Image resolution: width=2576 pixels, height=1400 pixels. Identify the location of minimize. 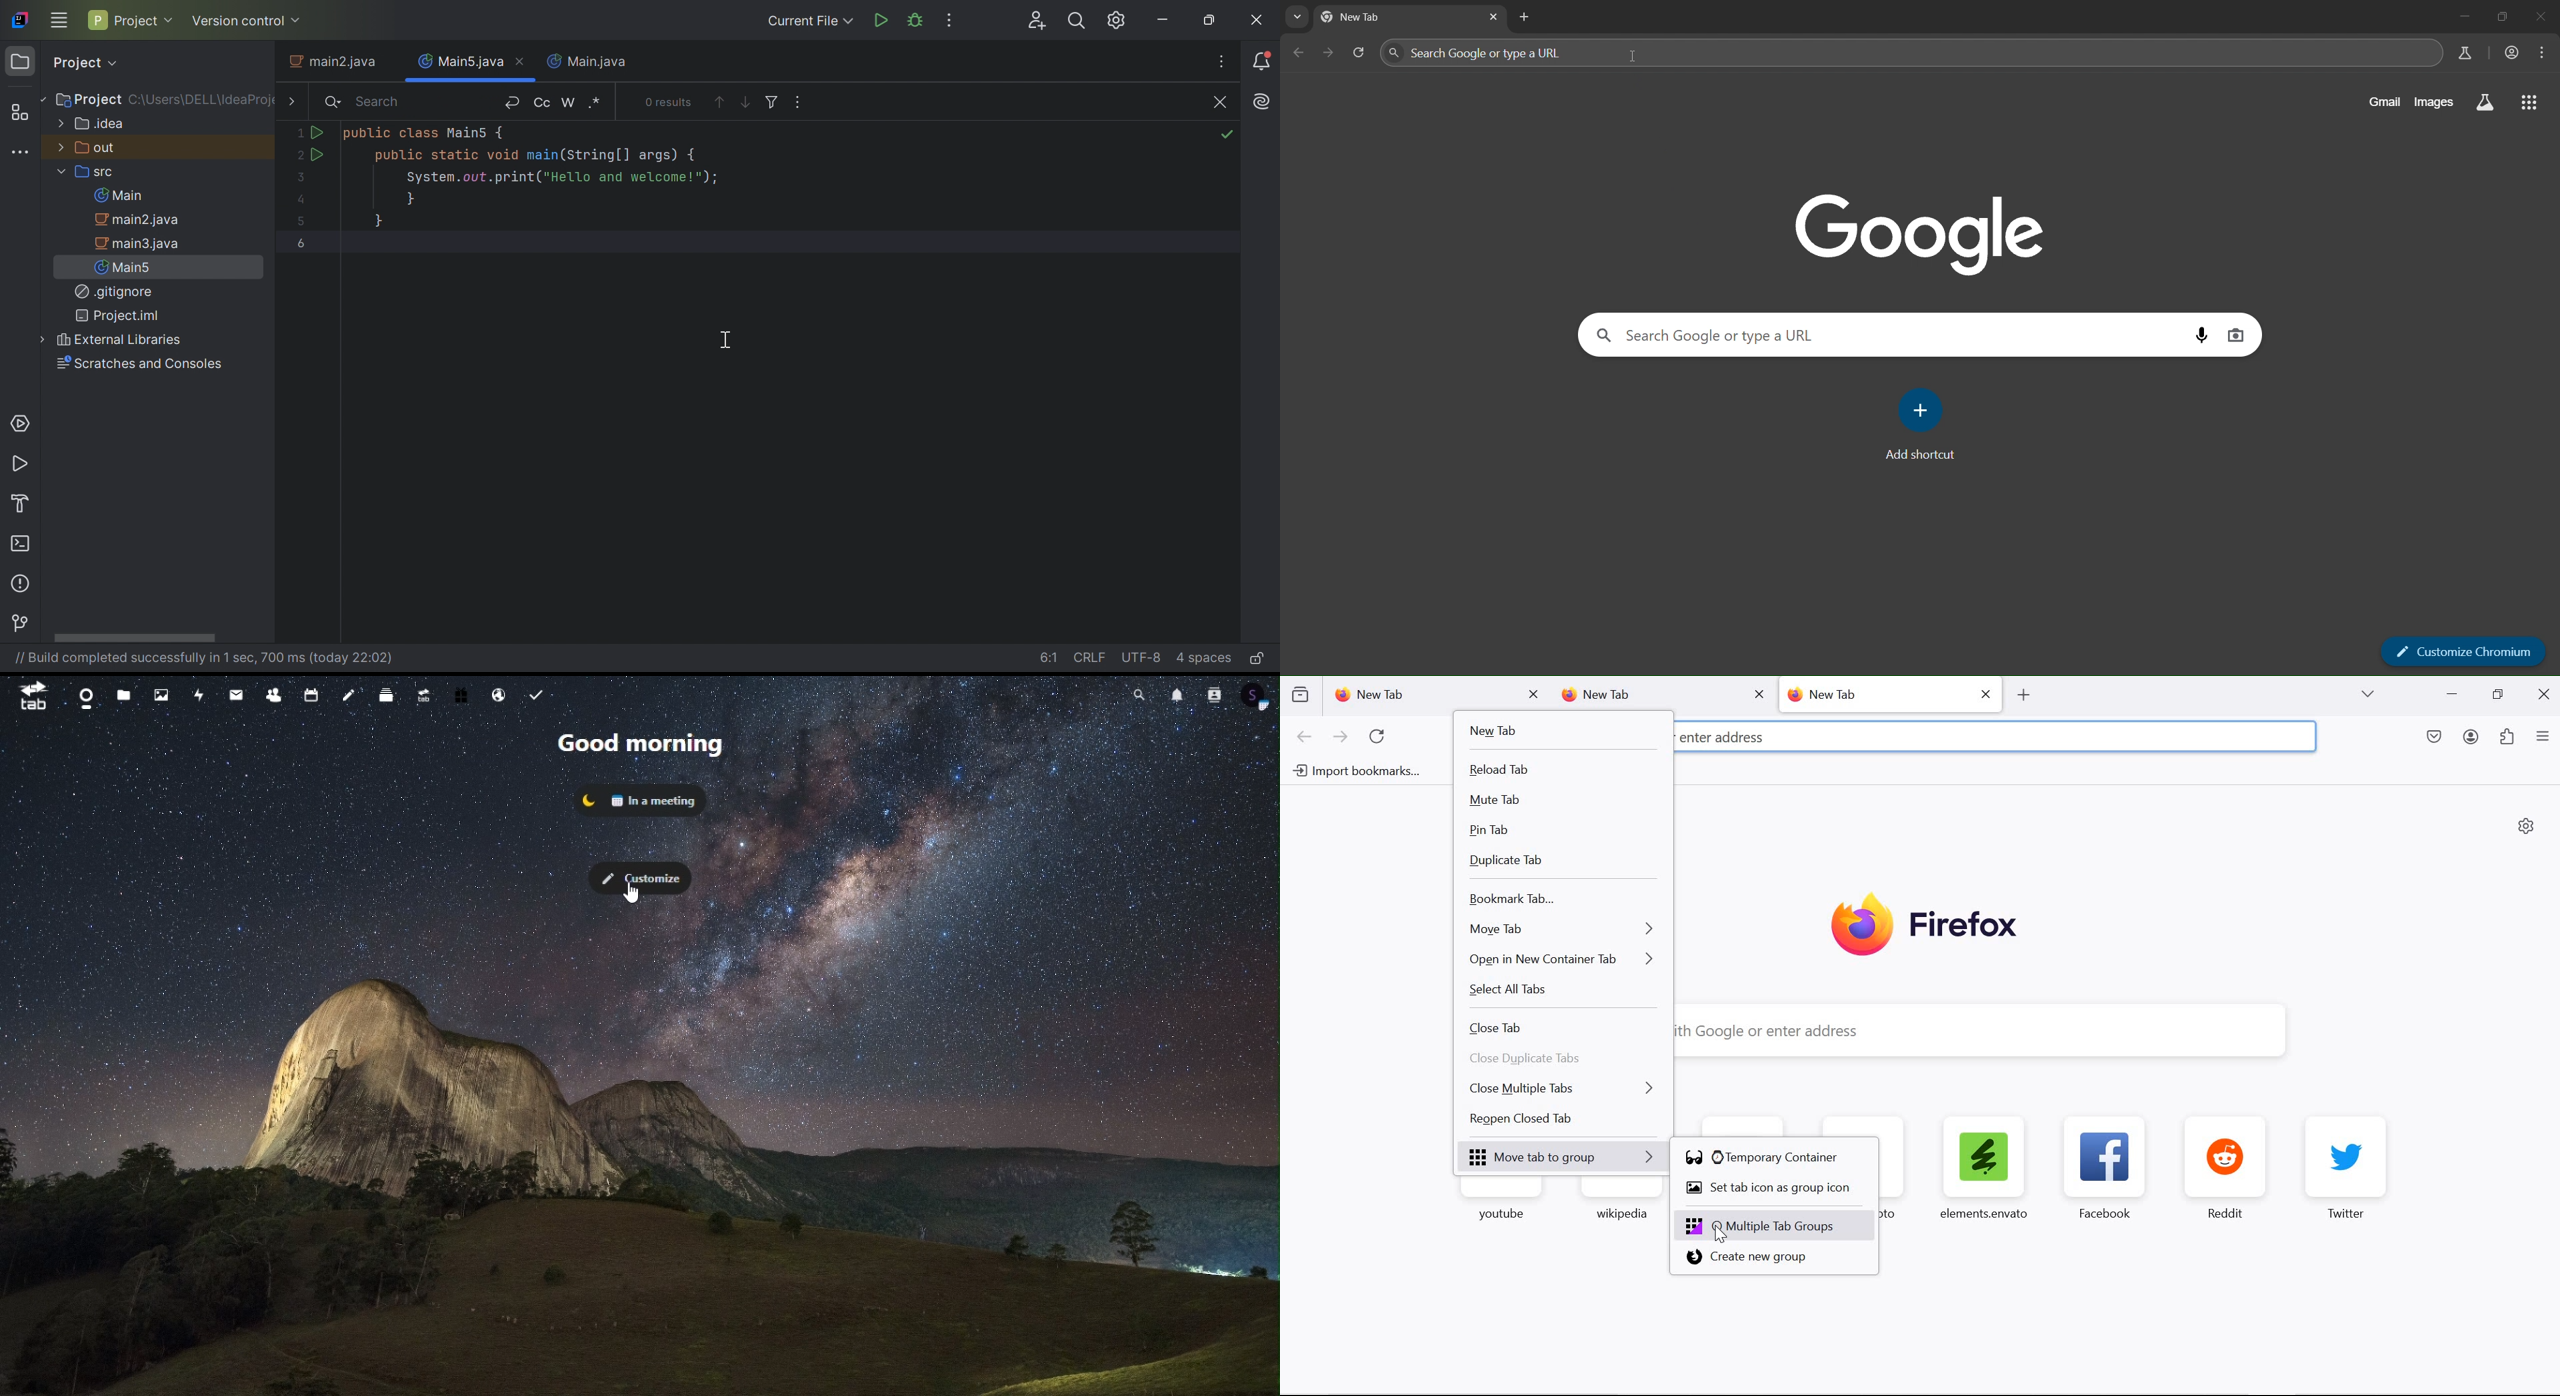
(2463, 16).